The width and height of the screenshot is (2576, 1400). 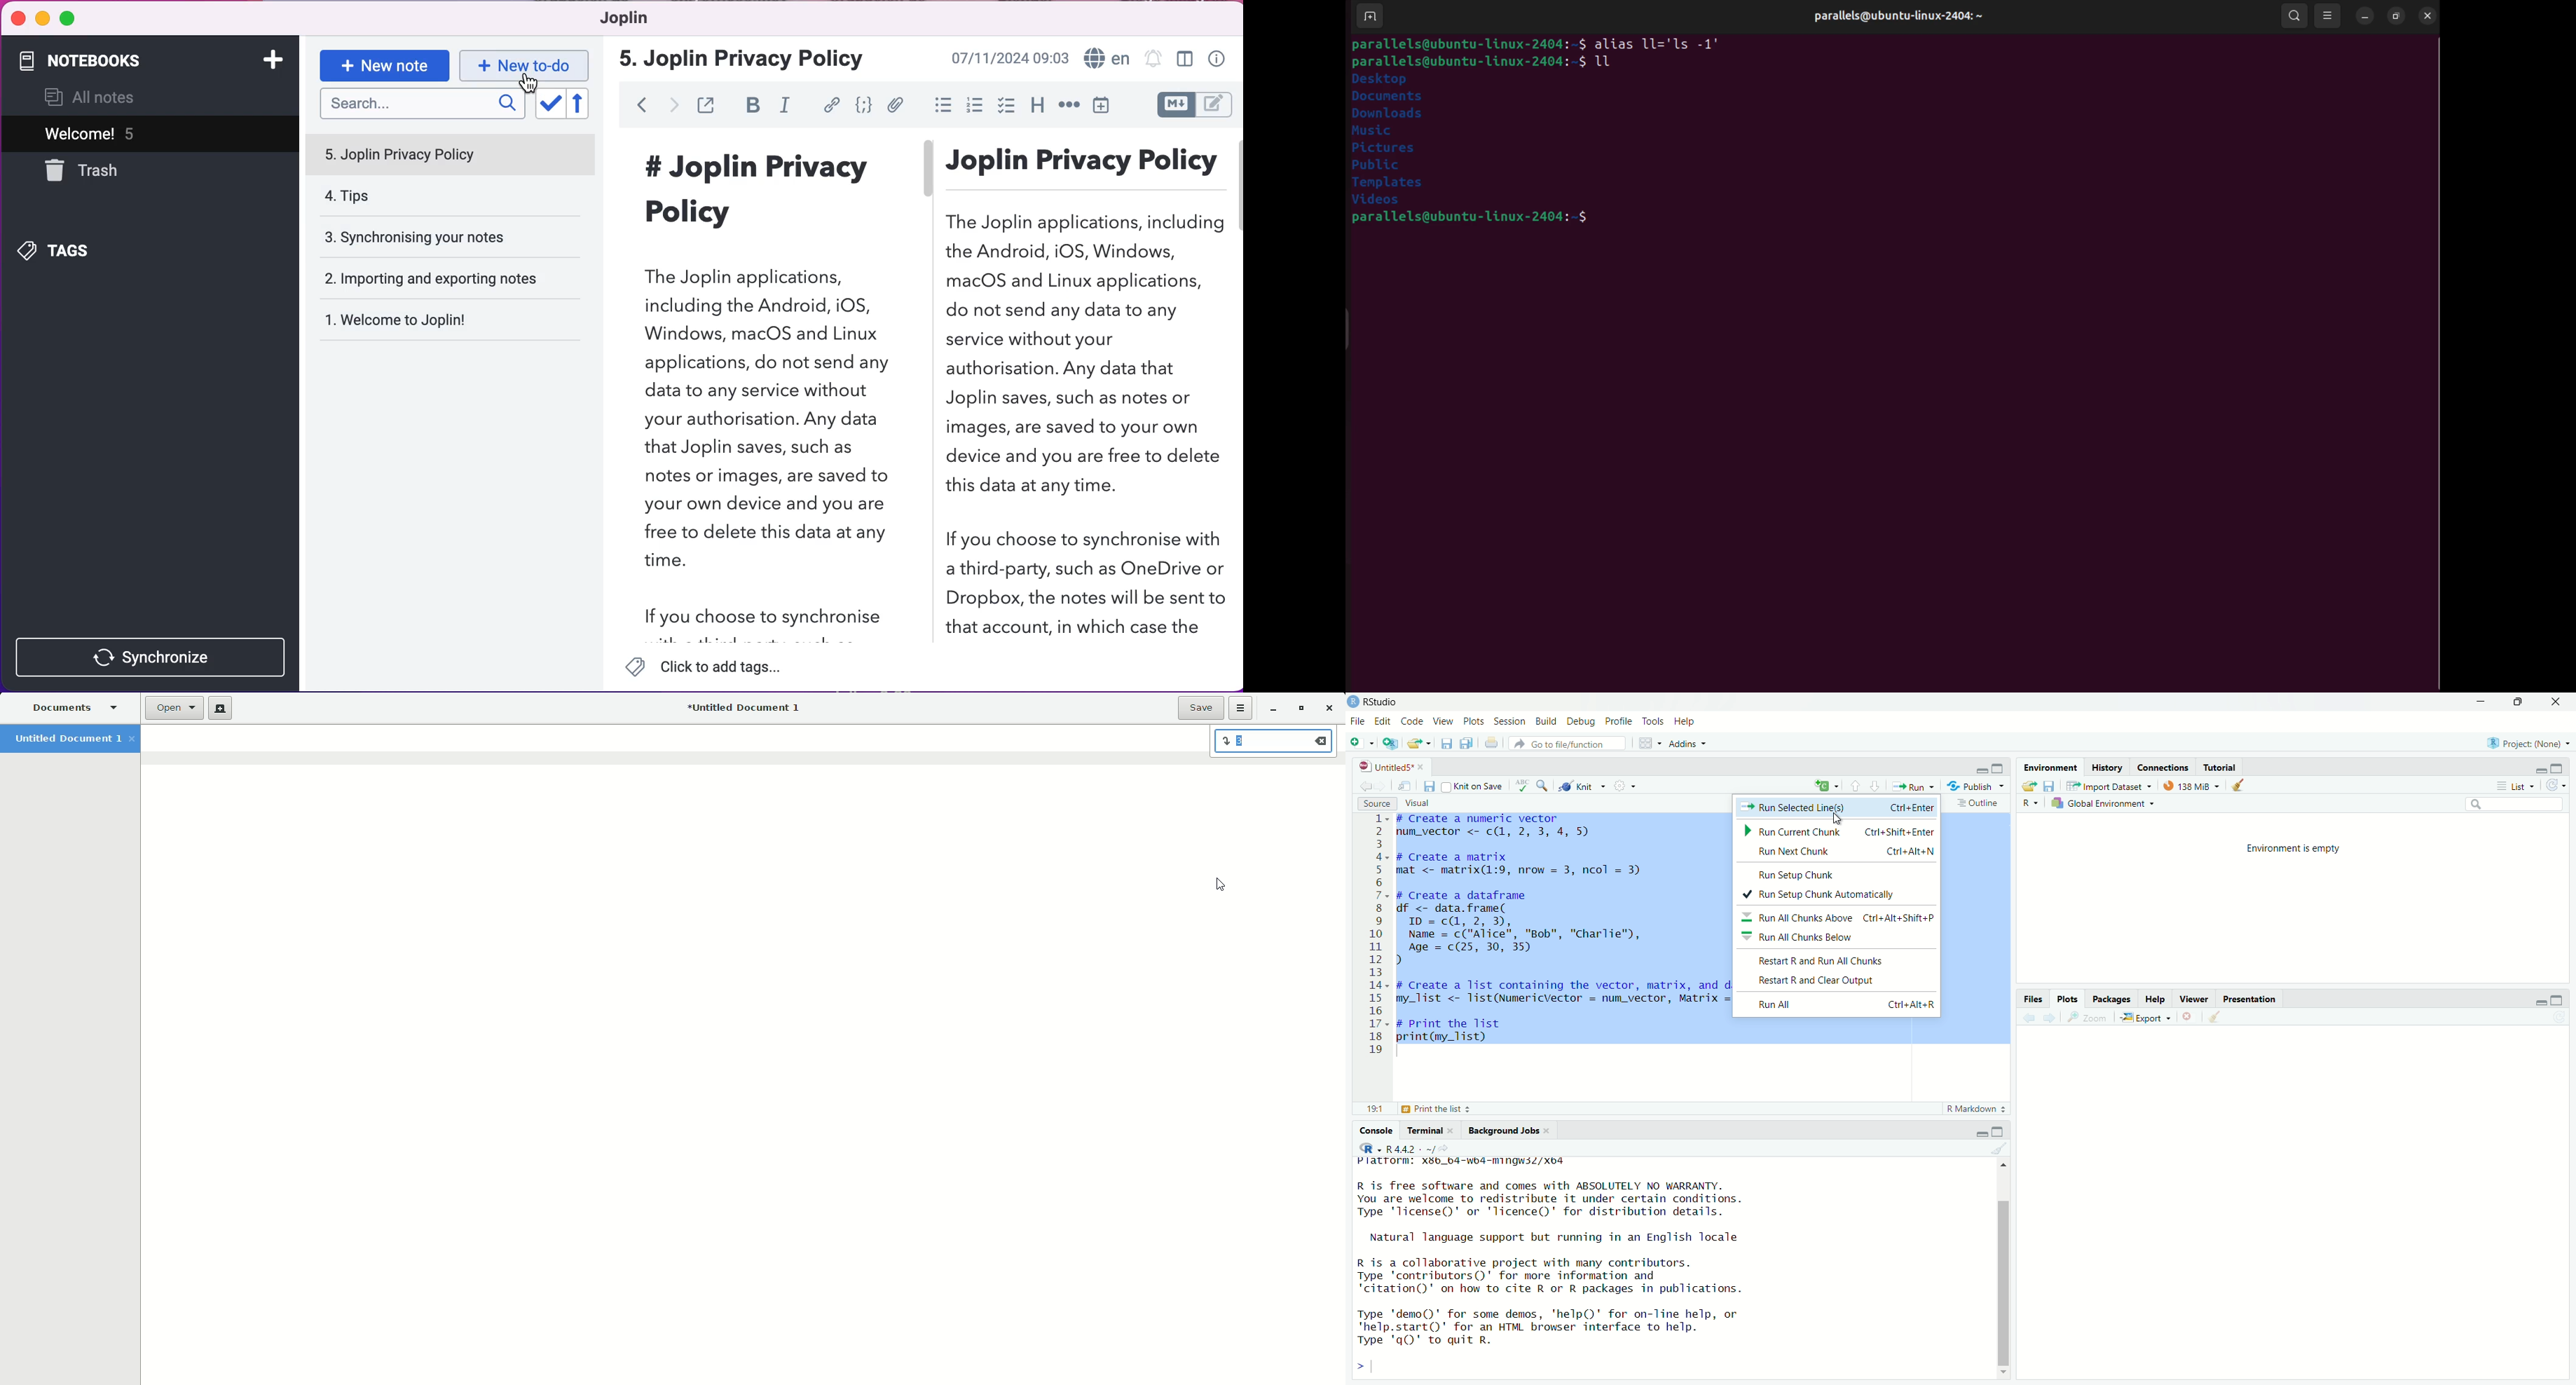 What do you see at coordinates (862, 106) in the screenshot?
I see `code` at bounding box center [862, 106].